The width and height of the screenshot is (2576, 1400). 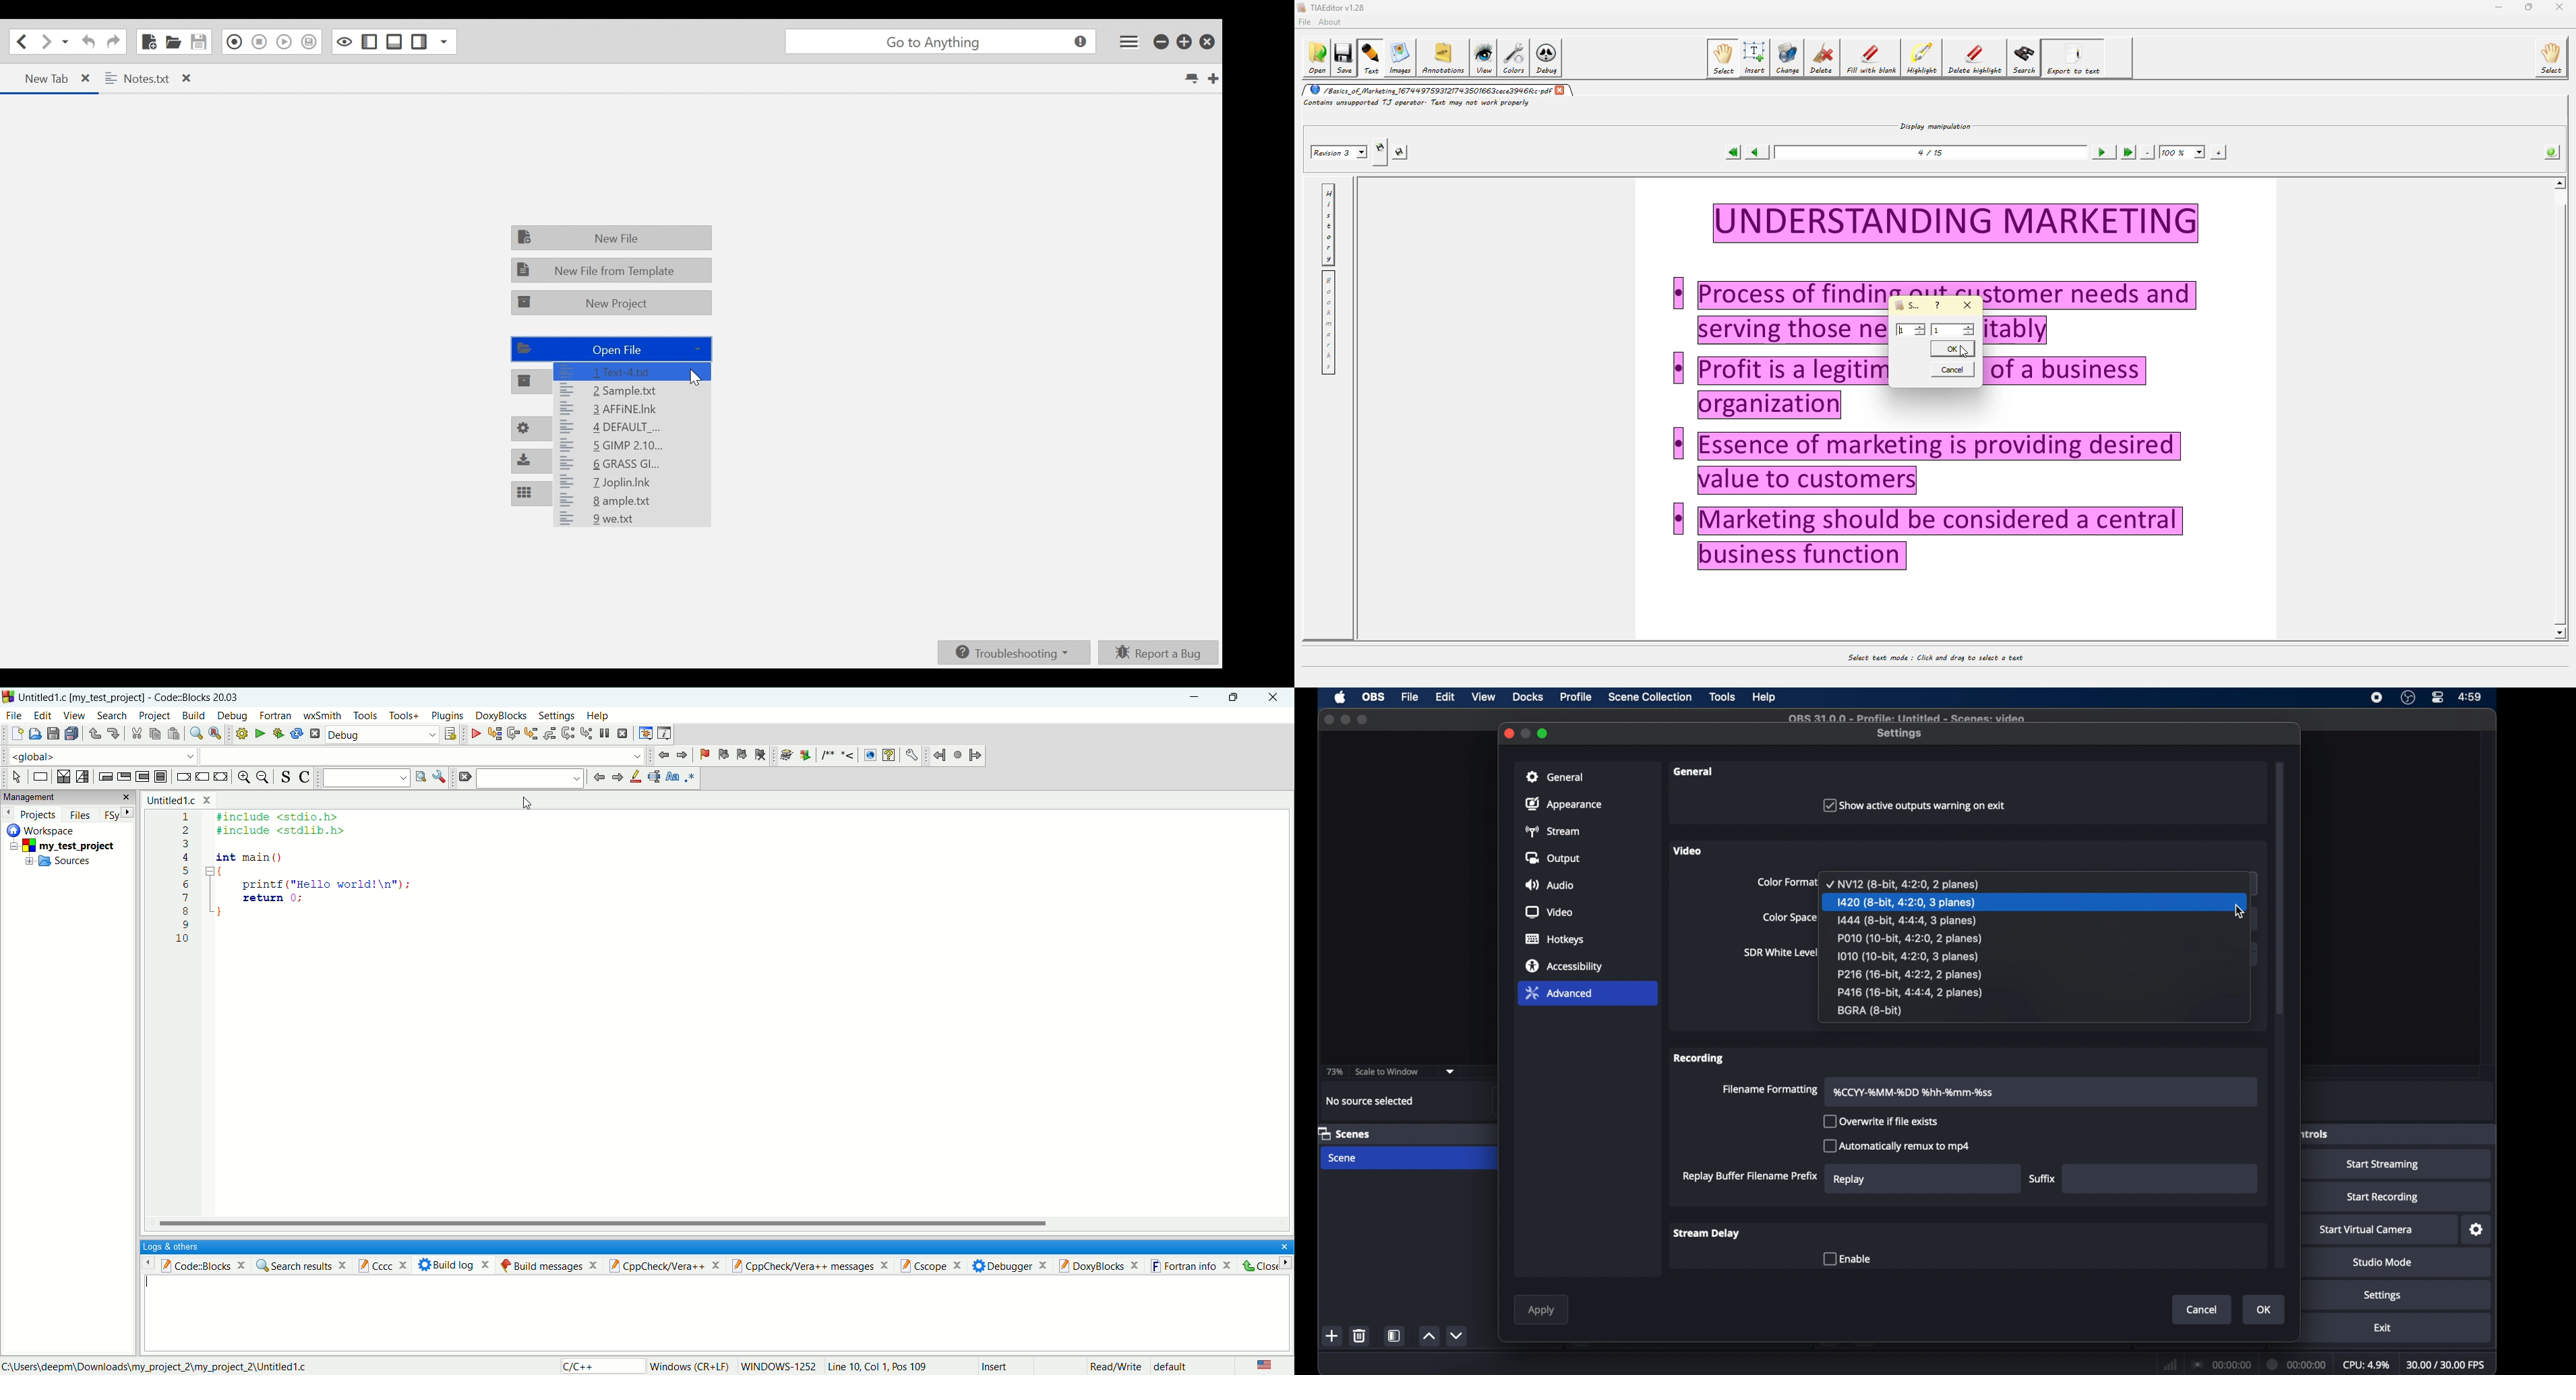 I want to click on block instruction, so click(x=162, y=776).